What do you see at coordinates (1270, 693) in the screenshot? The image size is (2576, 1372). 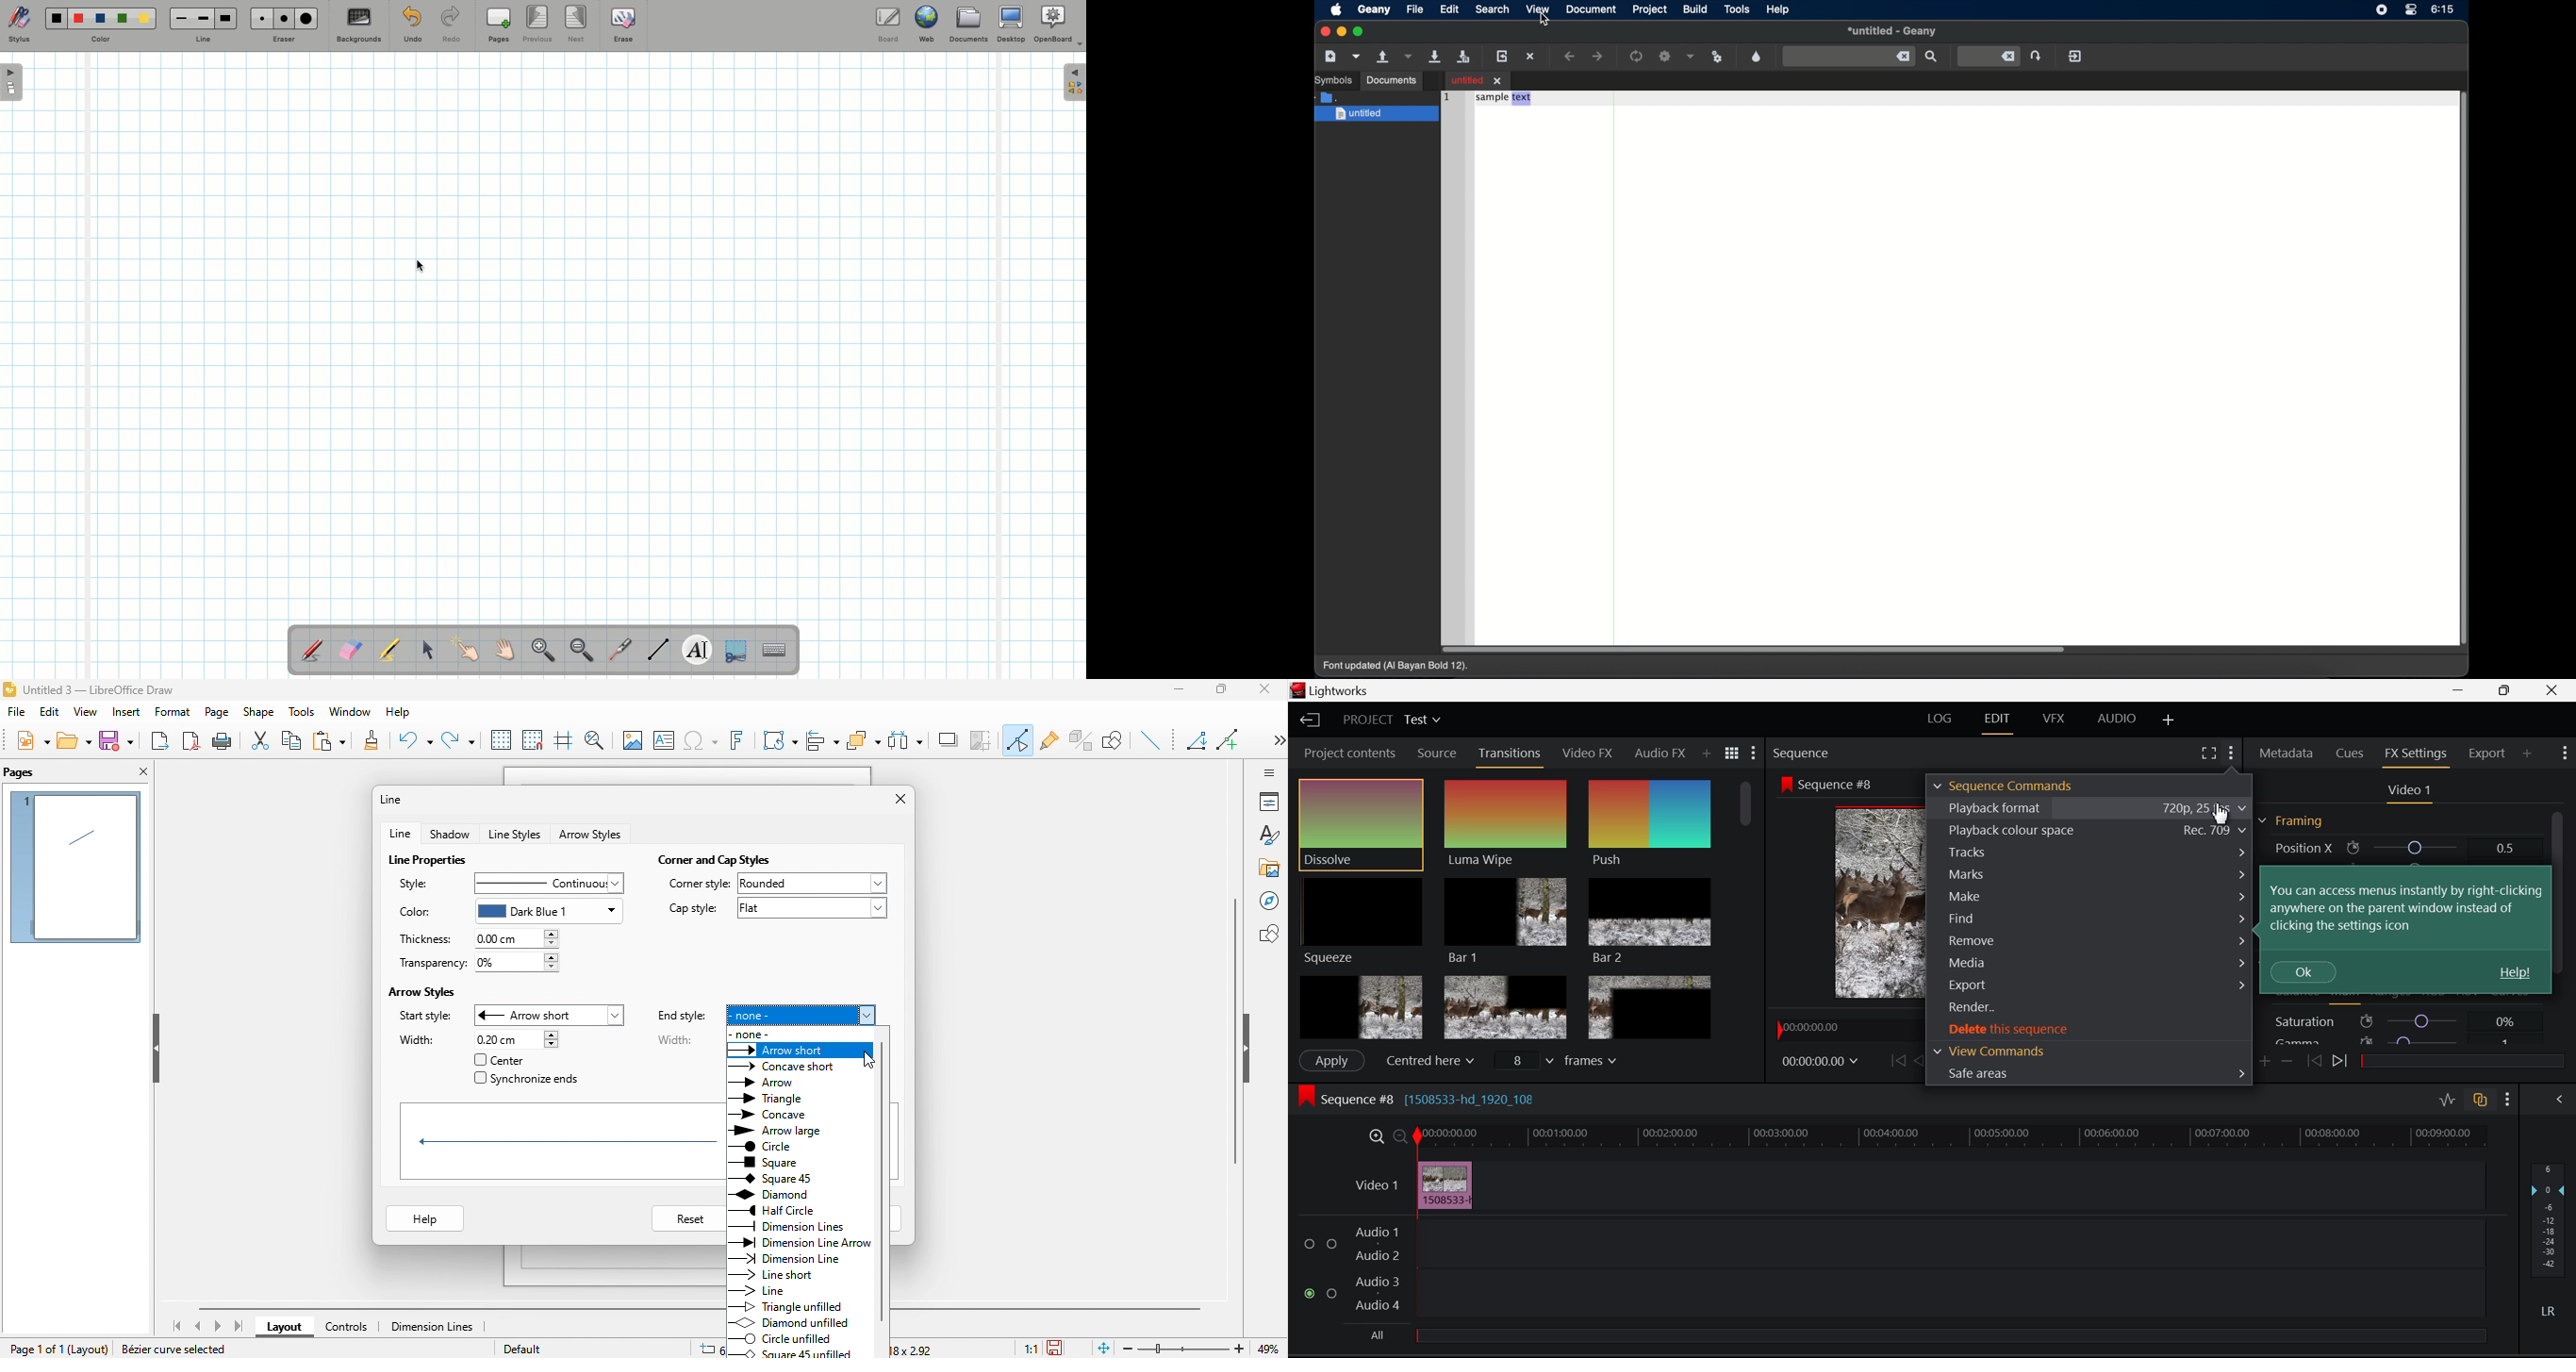 I see `close` at bounding box center [1270, 693].